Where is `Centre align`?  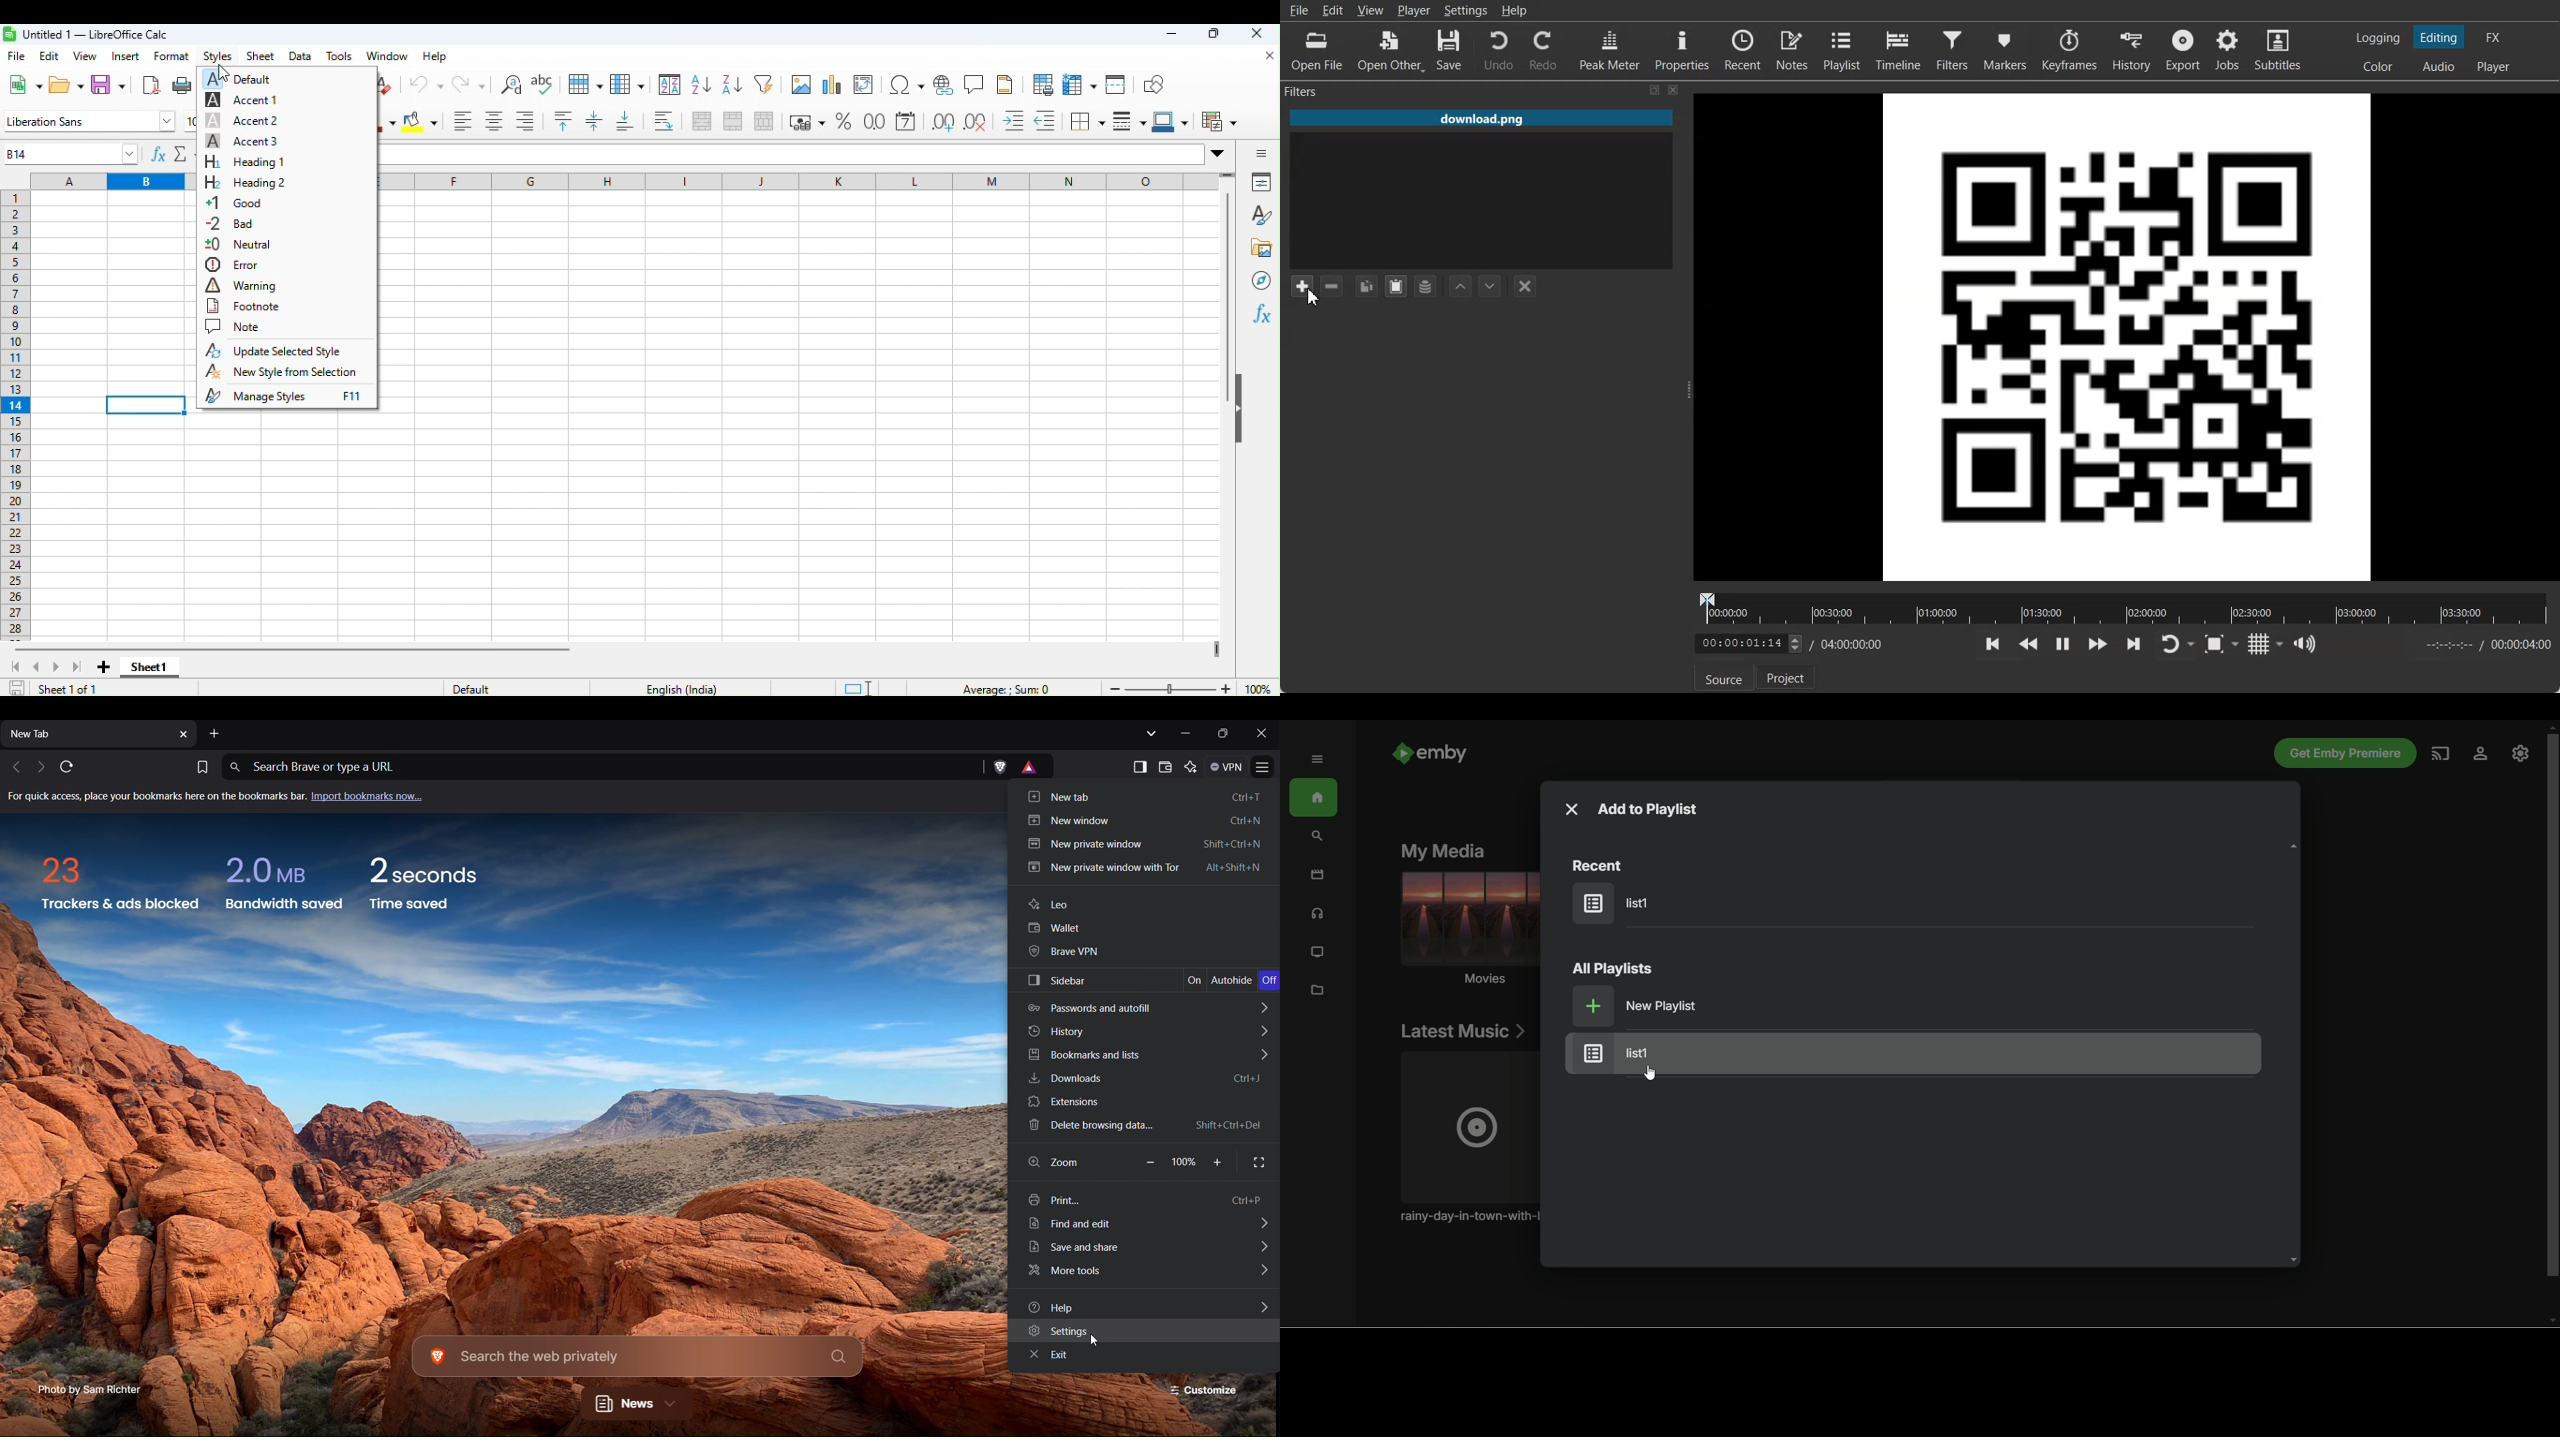
Centre align is located at coordinates (491, 122).